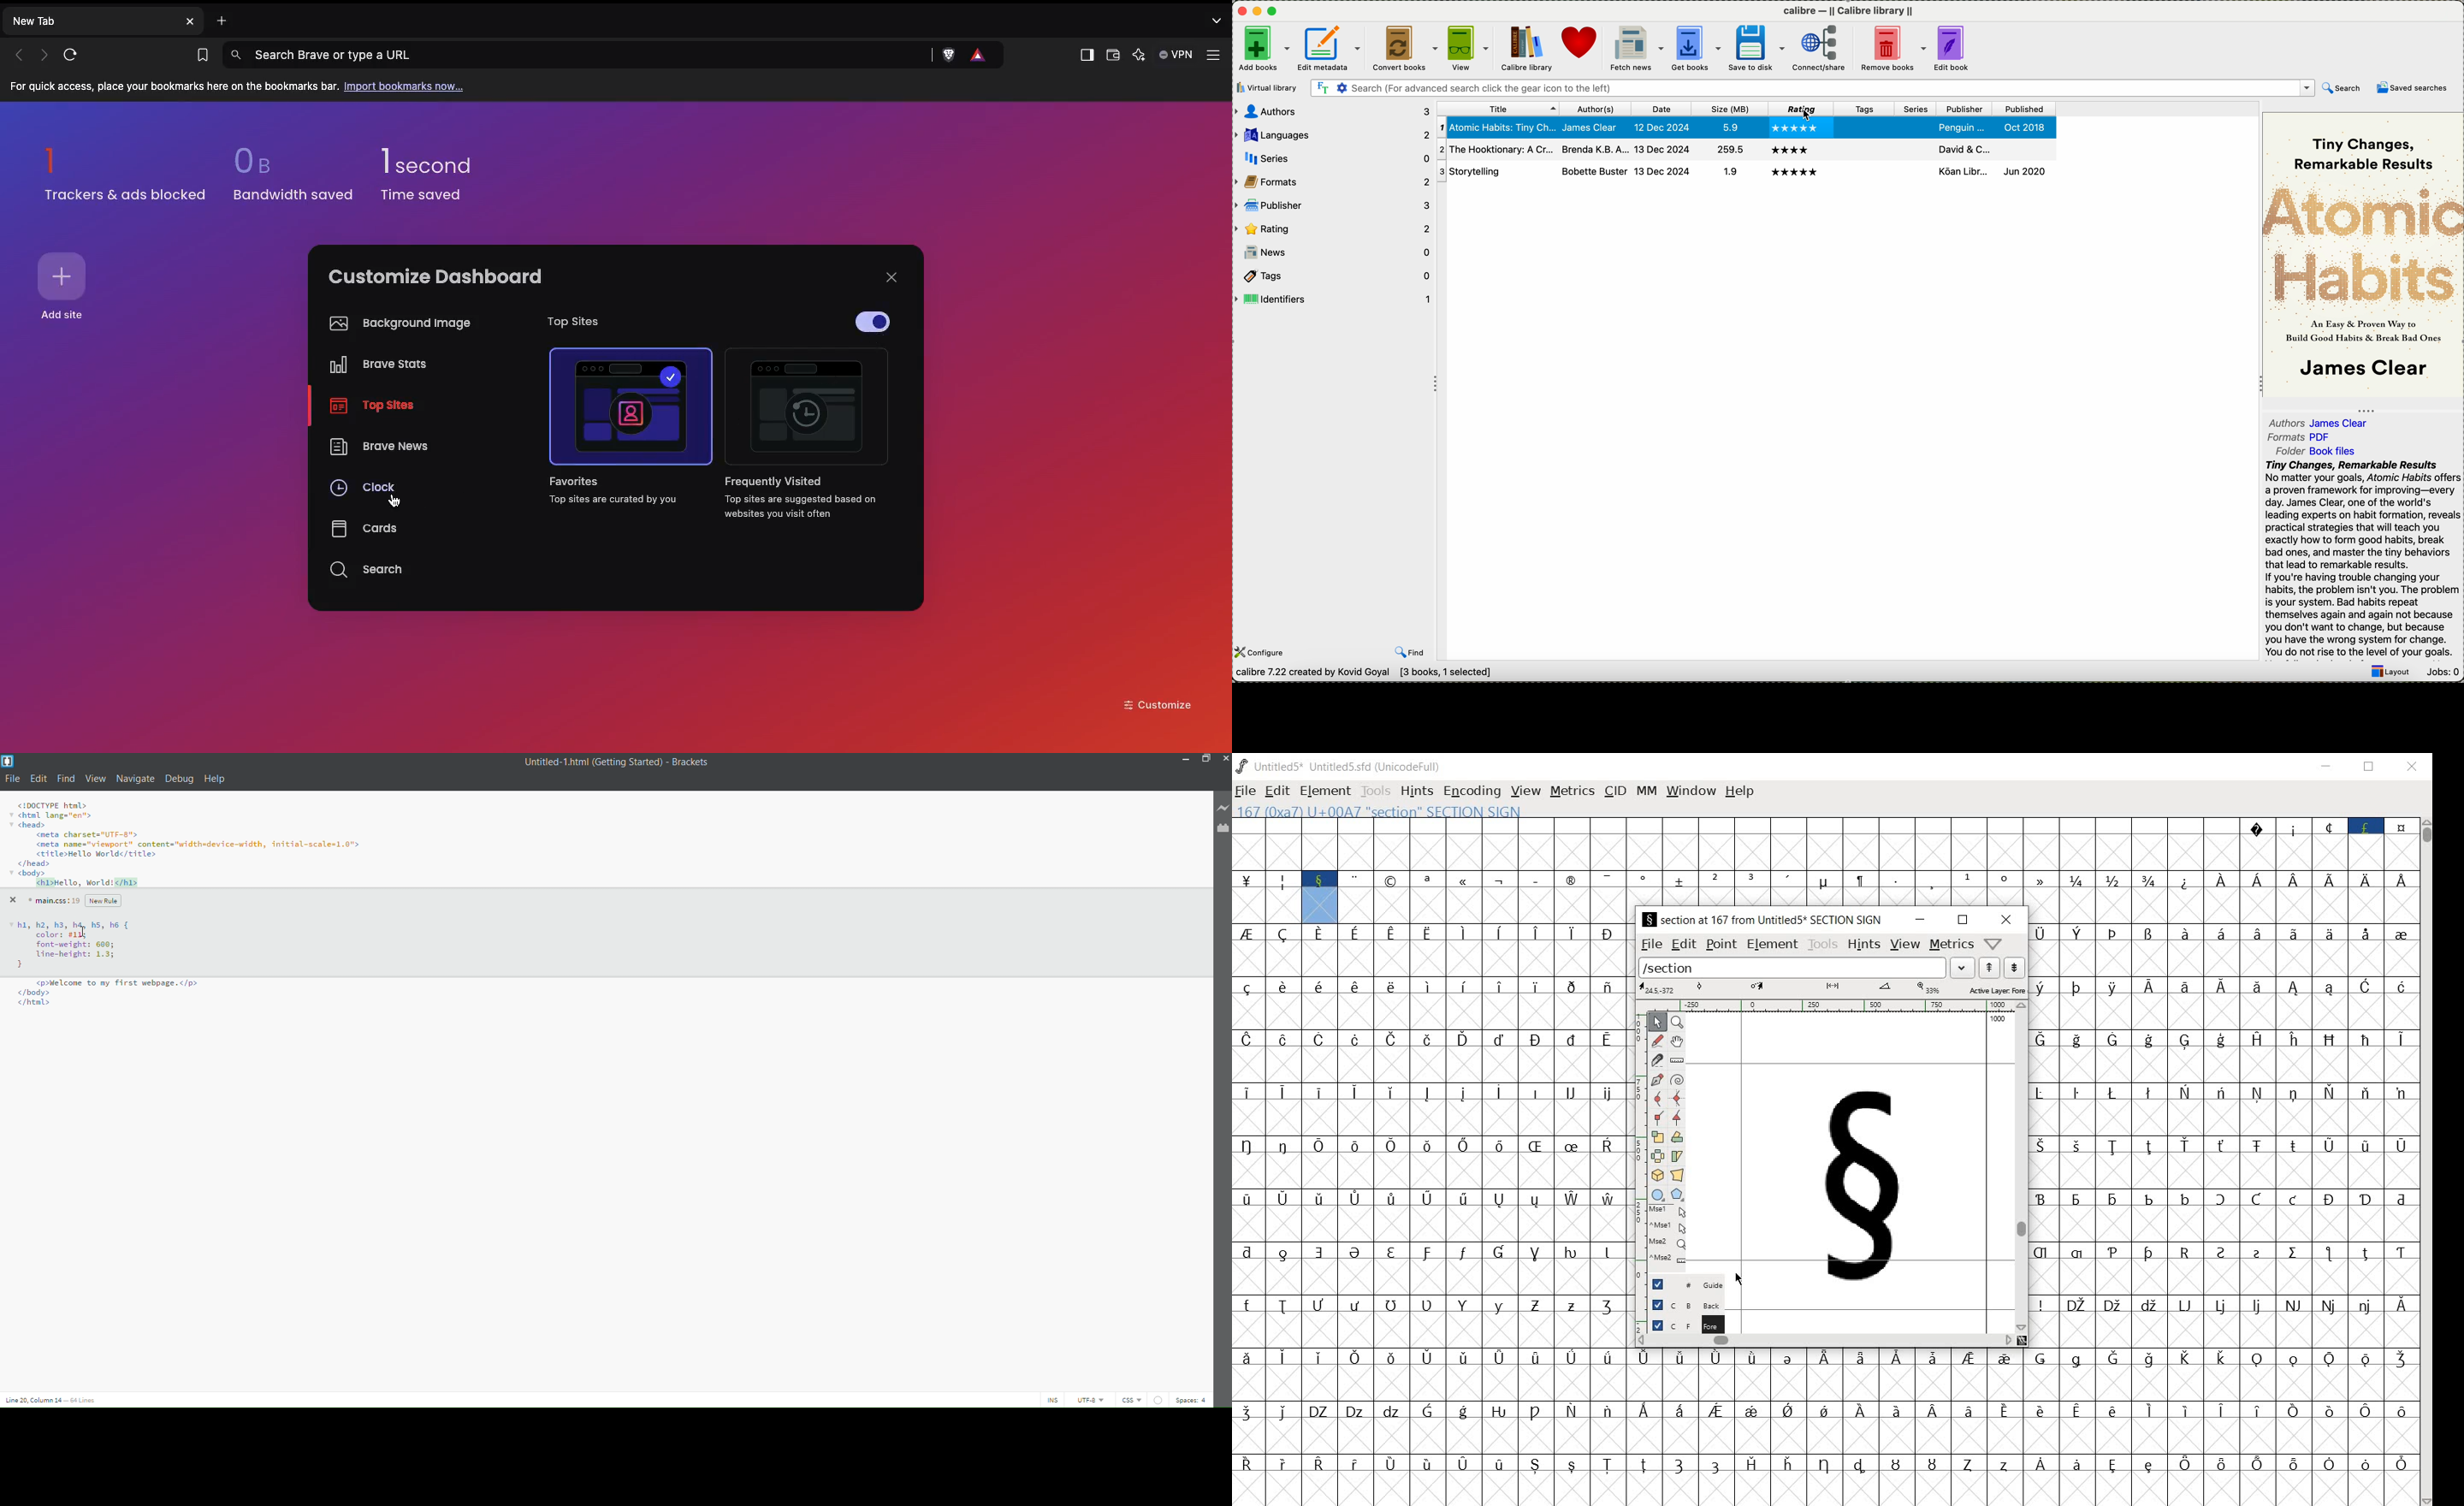 The height and width of the screenshot is (1512, 2464). I want to click on edit metadata, so click(1331, 49).